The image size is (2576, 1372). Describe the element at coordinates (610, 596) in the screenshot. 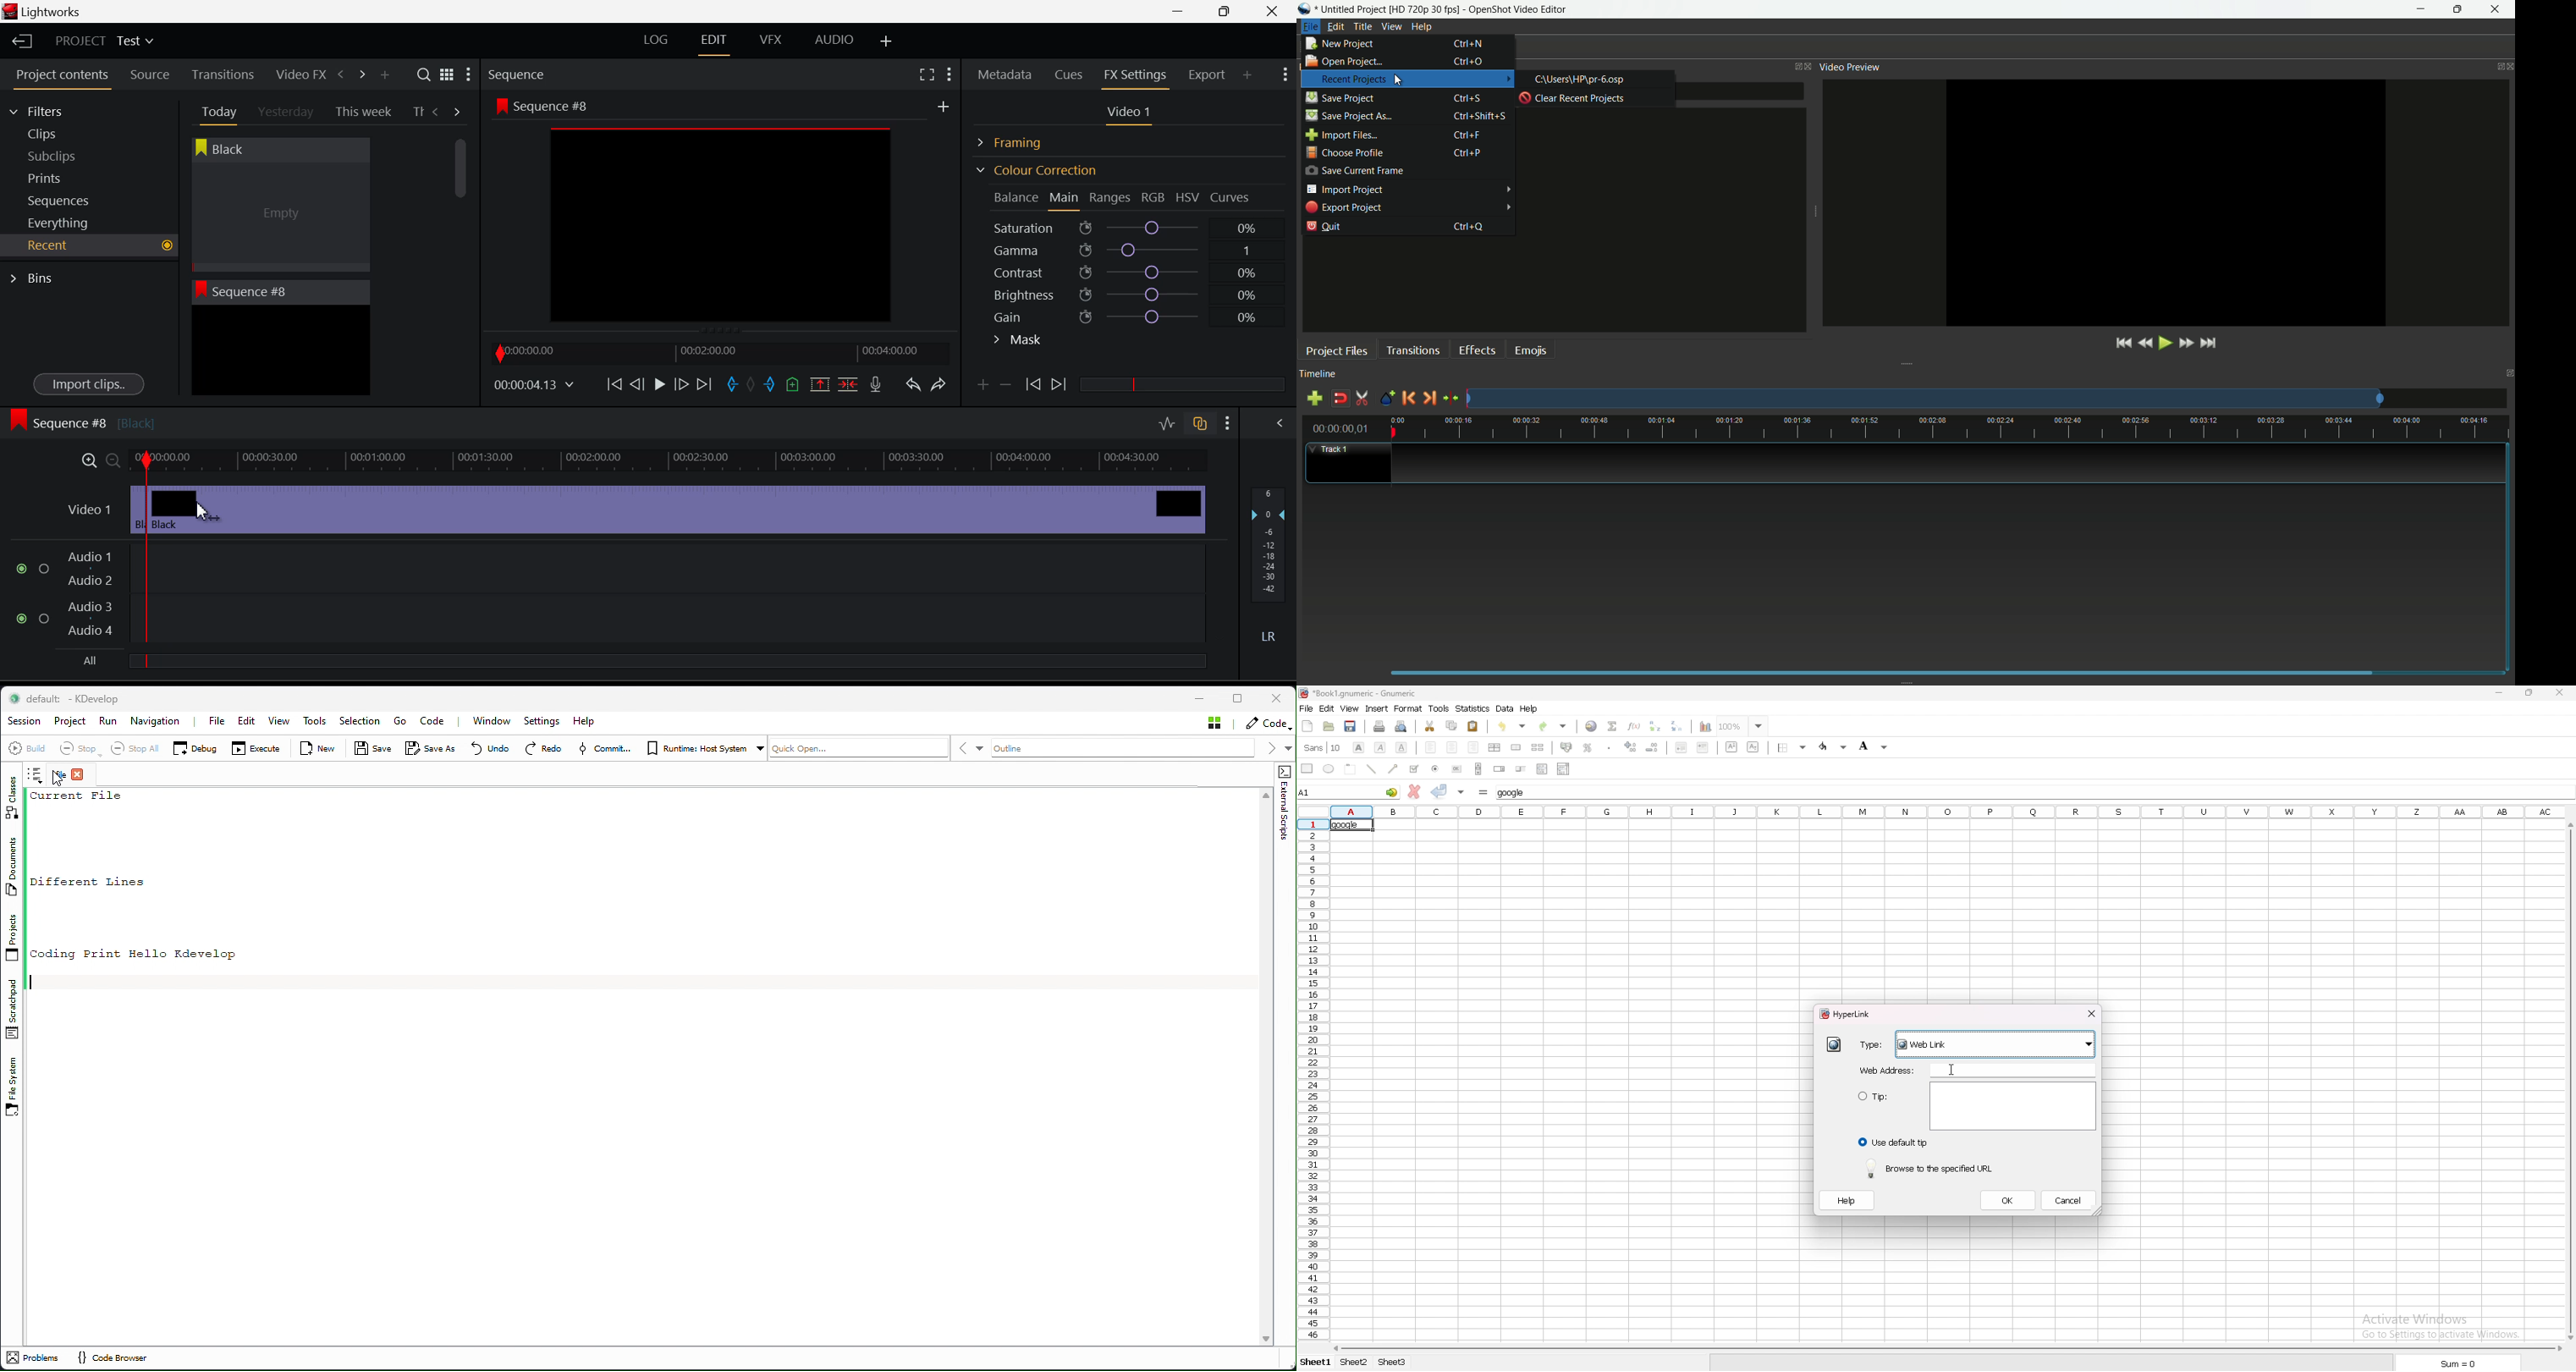

I see `Audio Input Fields` at that location.